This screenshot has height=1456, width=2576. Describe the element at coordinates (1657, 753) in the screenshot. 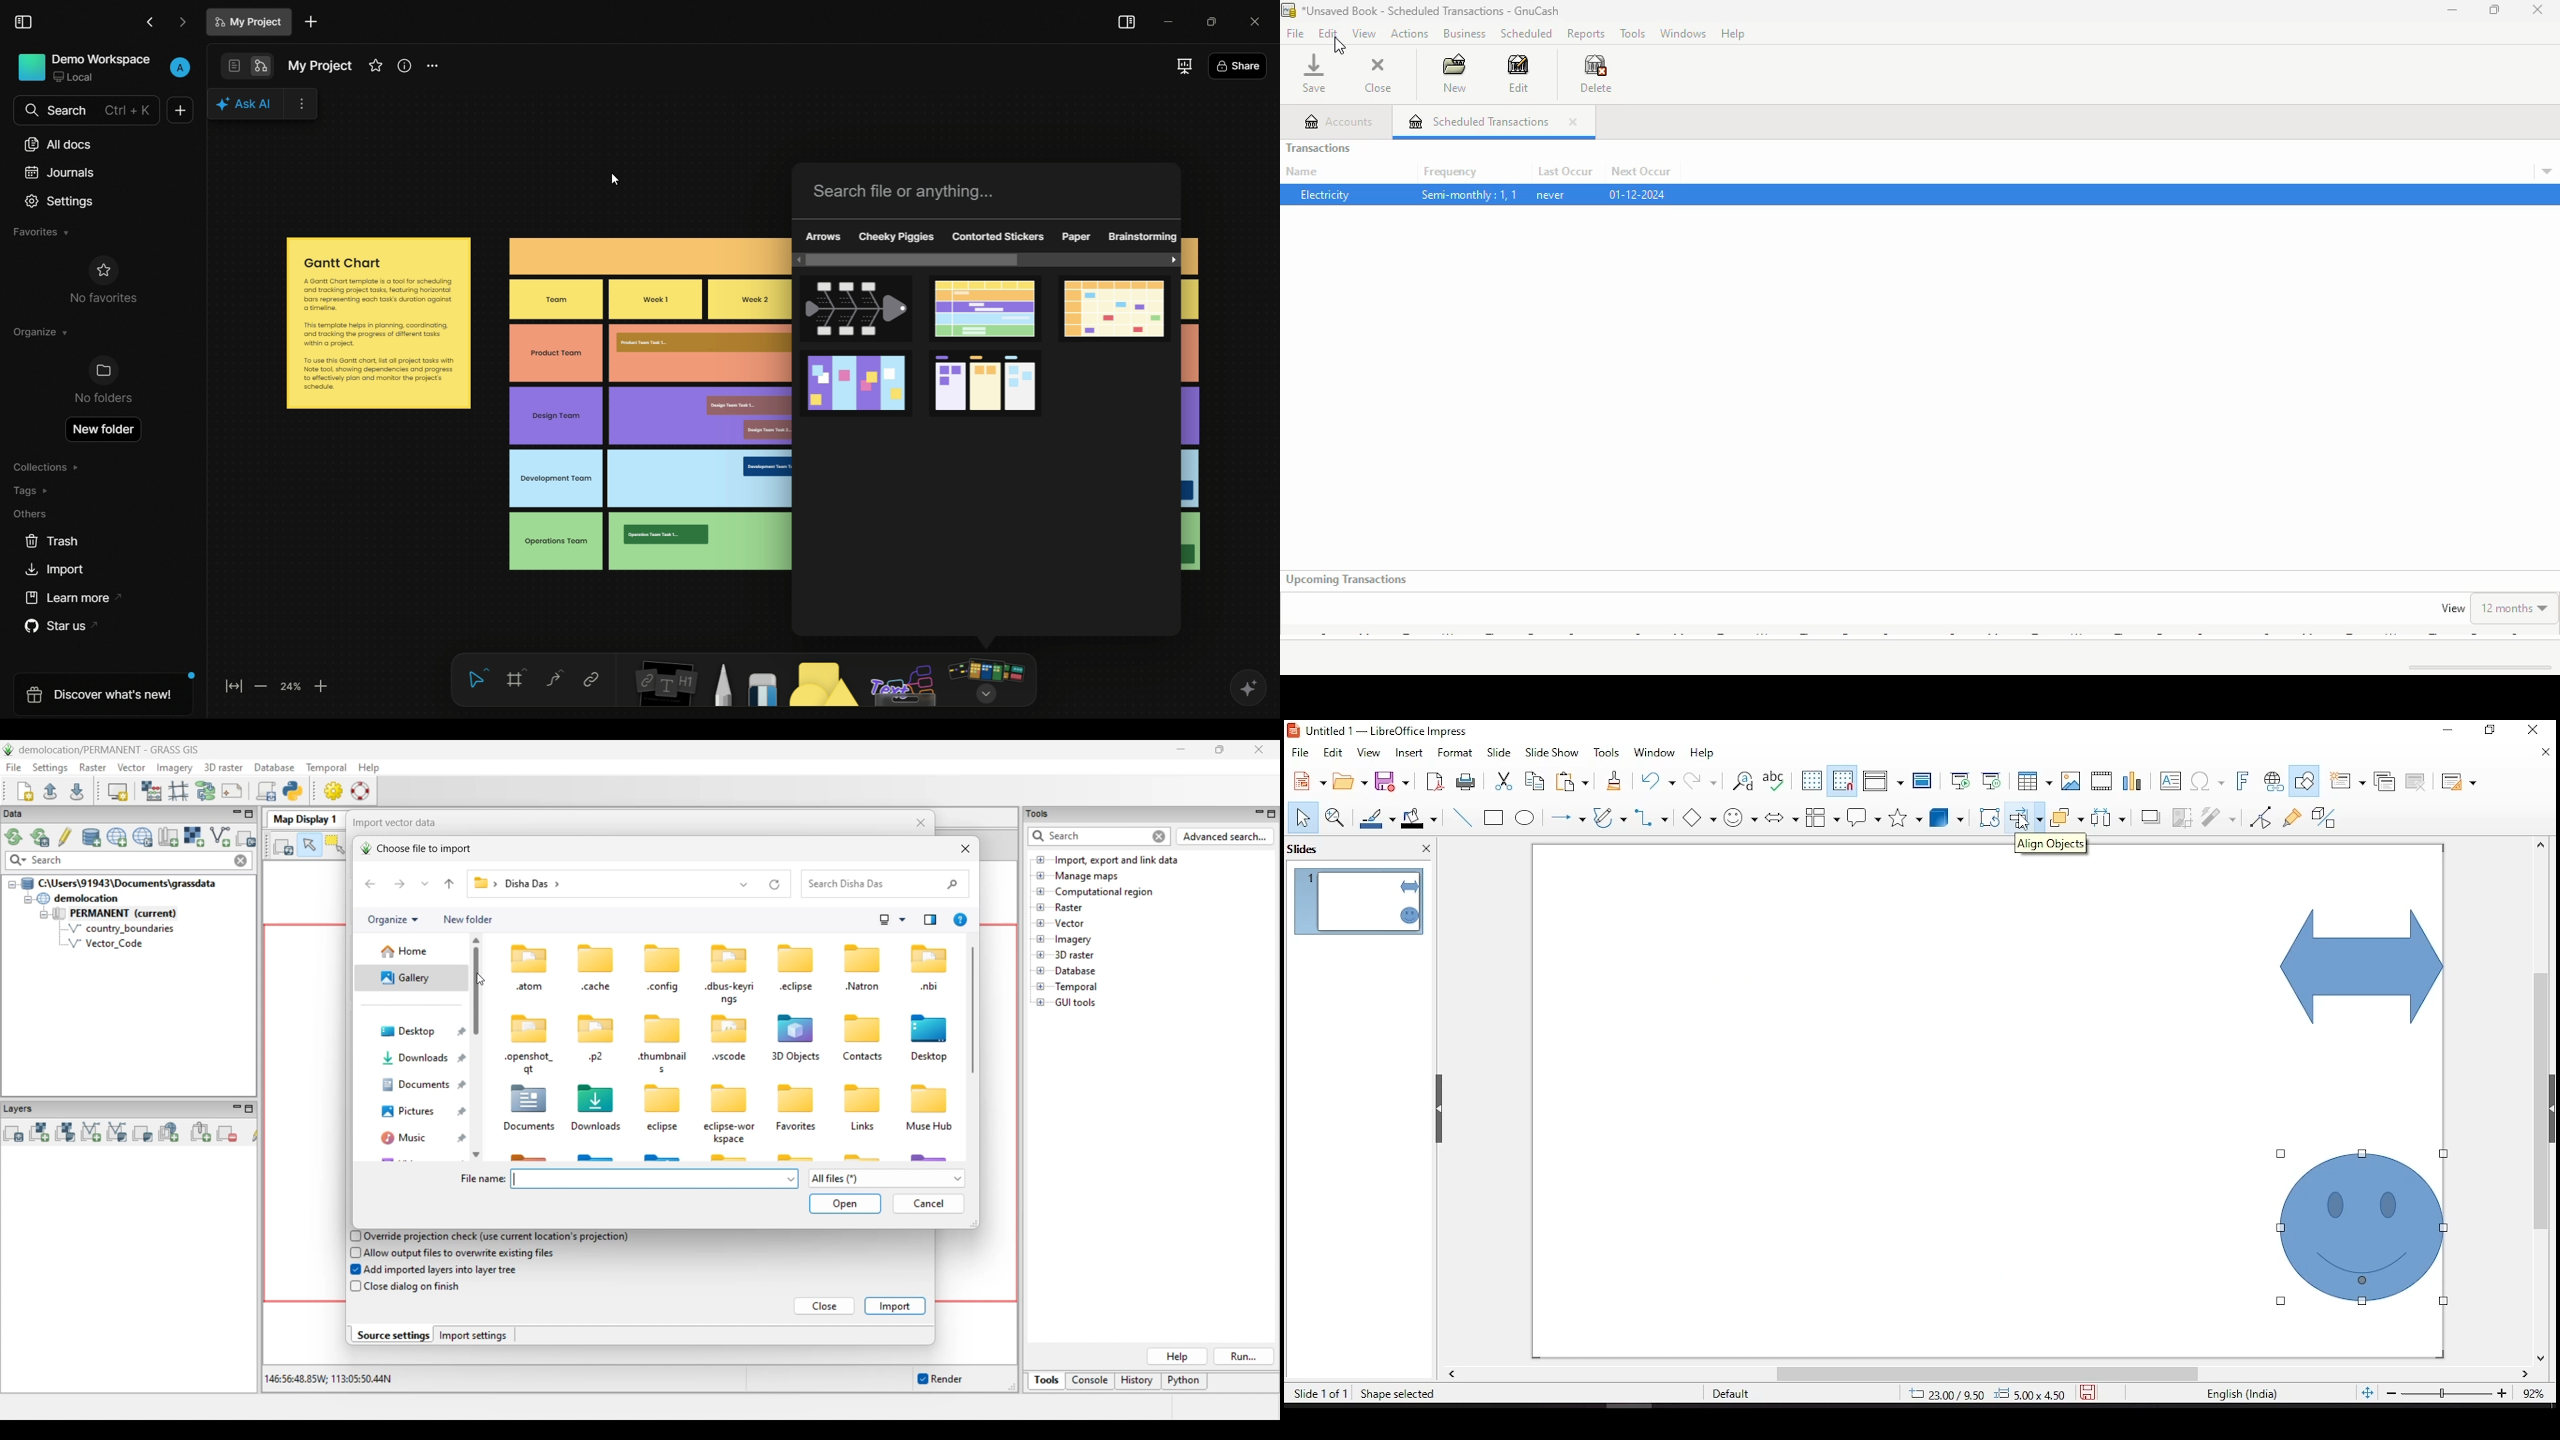

I see `window` at that location.